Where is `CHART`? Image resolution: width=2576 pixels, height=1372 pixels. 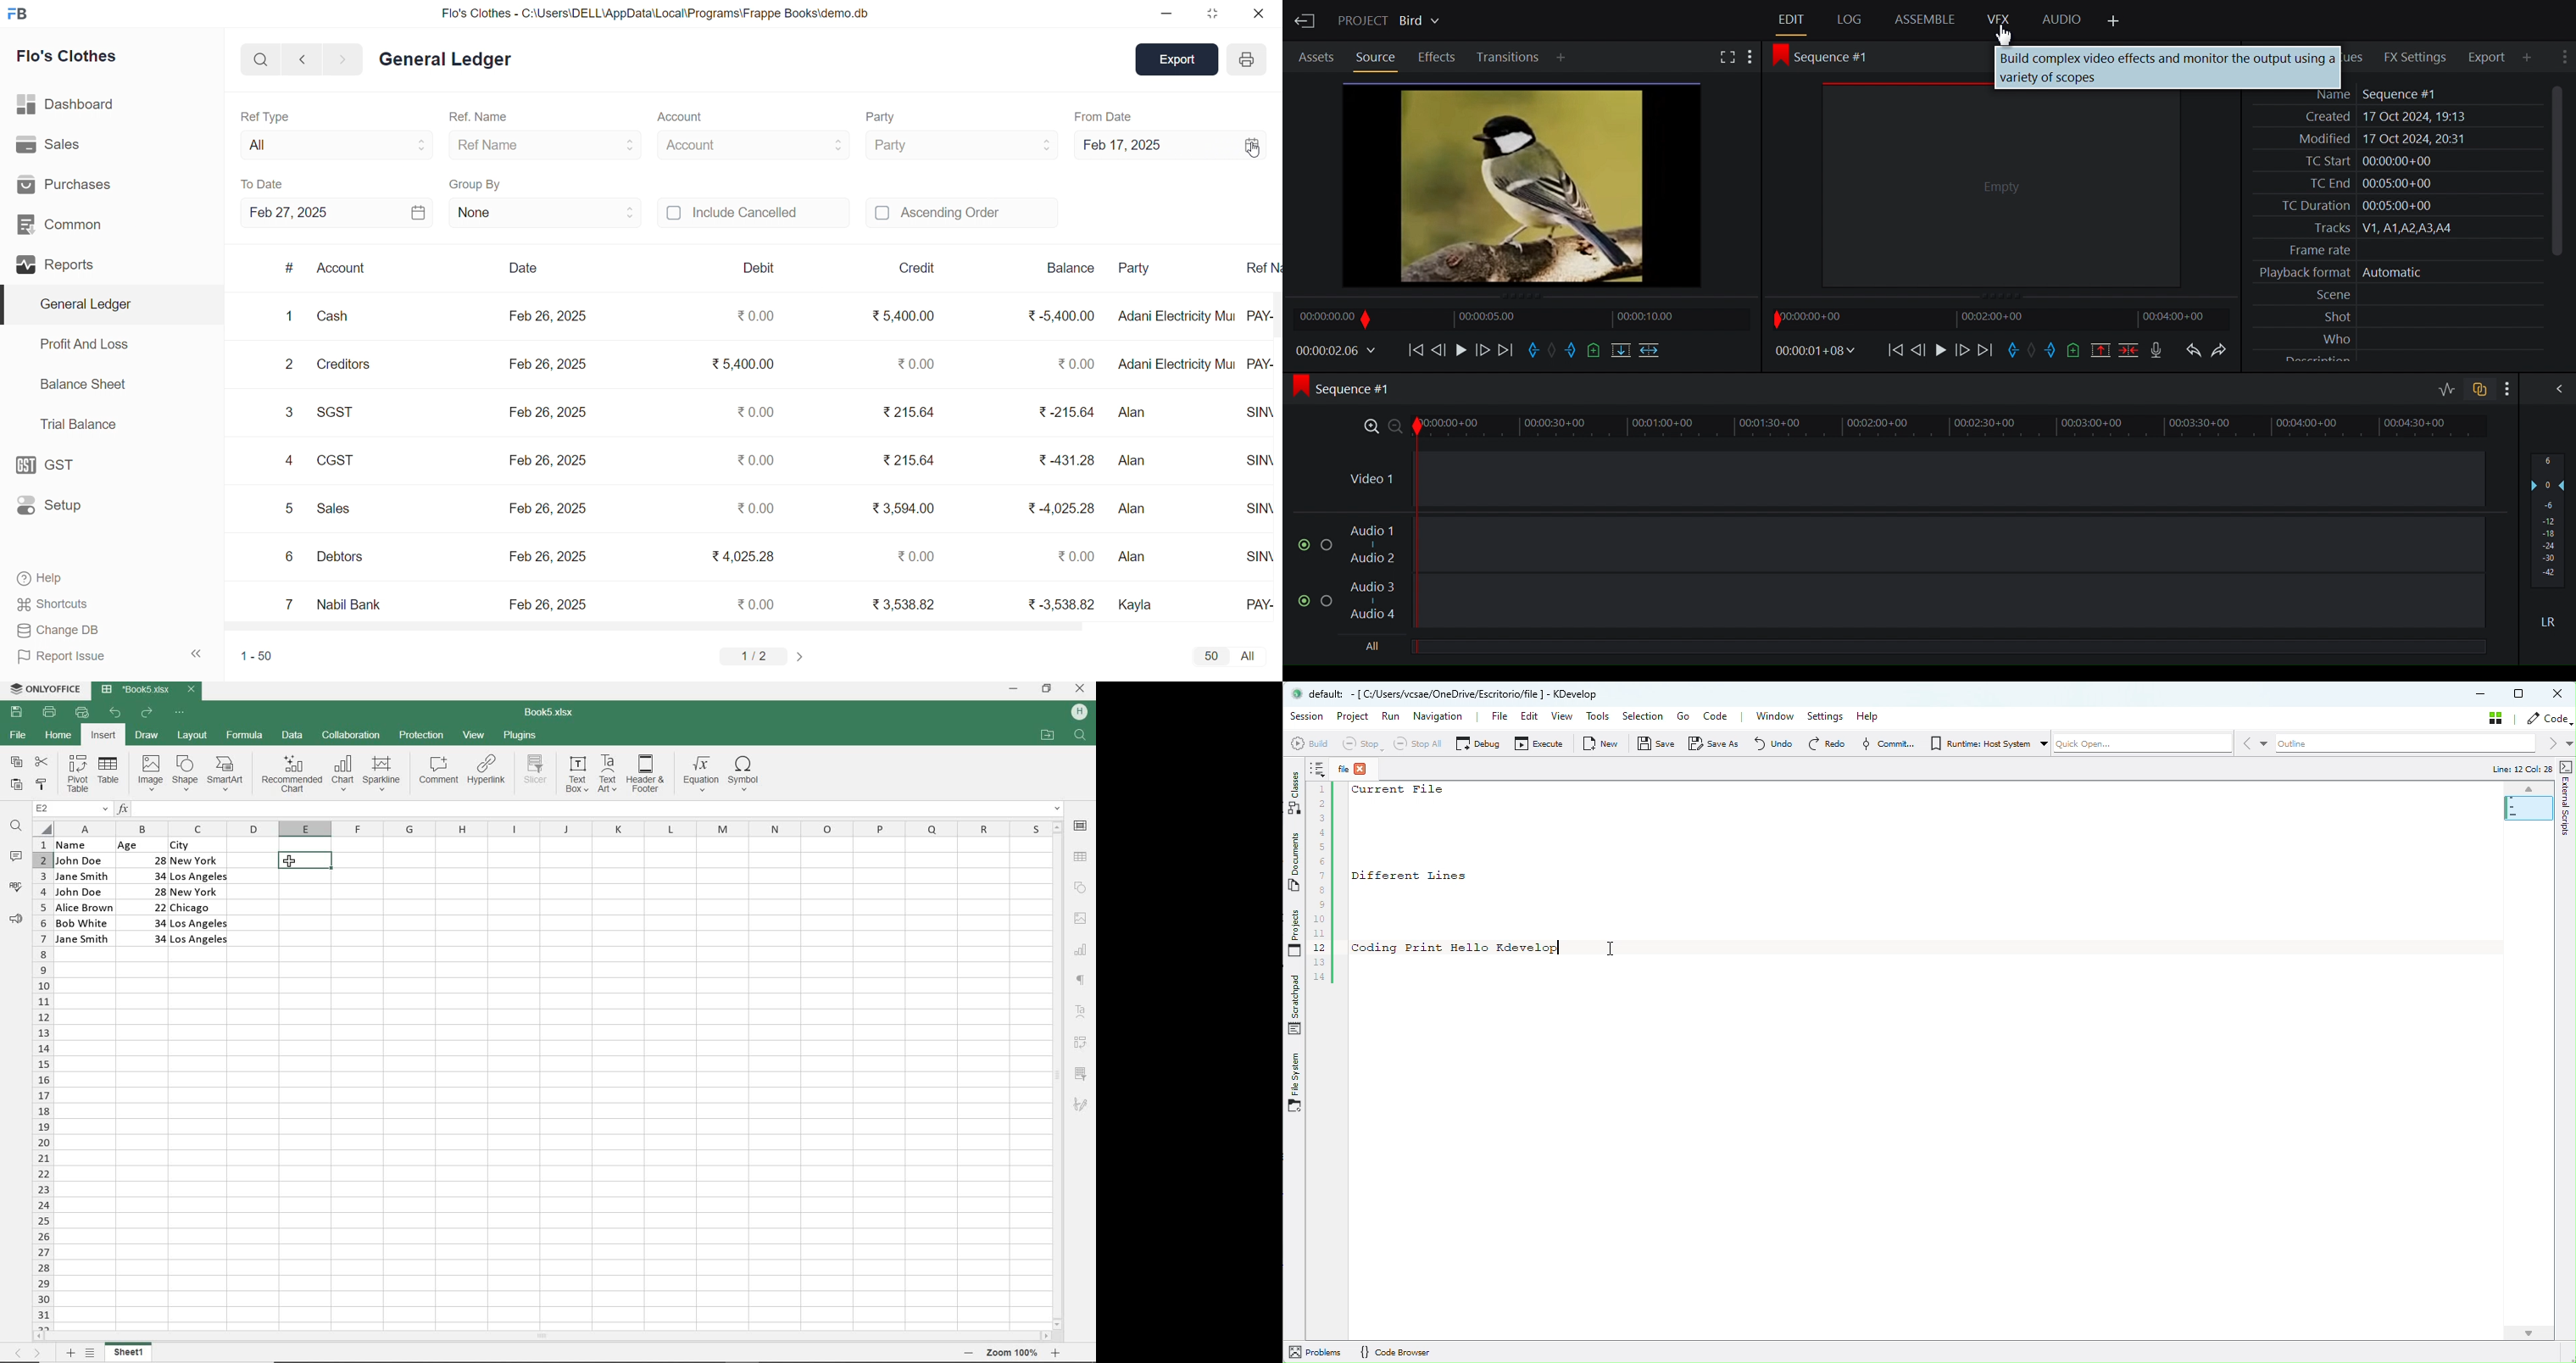
CHART is located at coordinates (1080, 949).